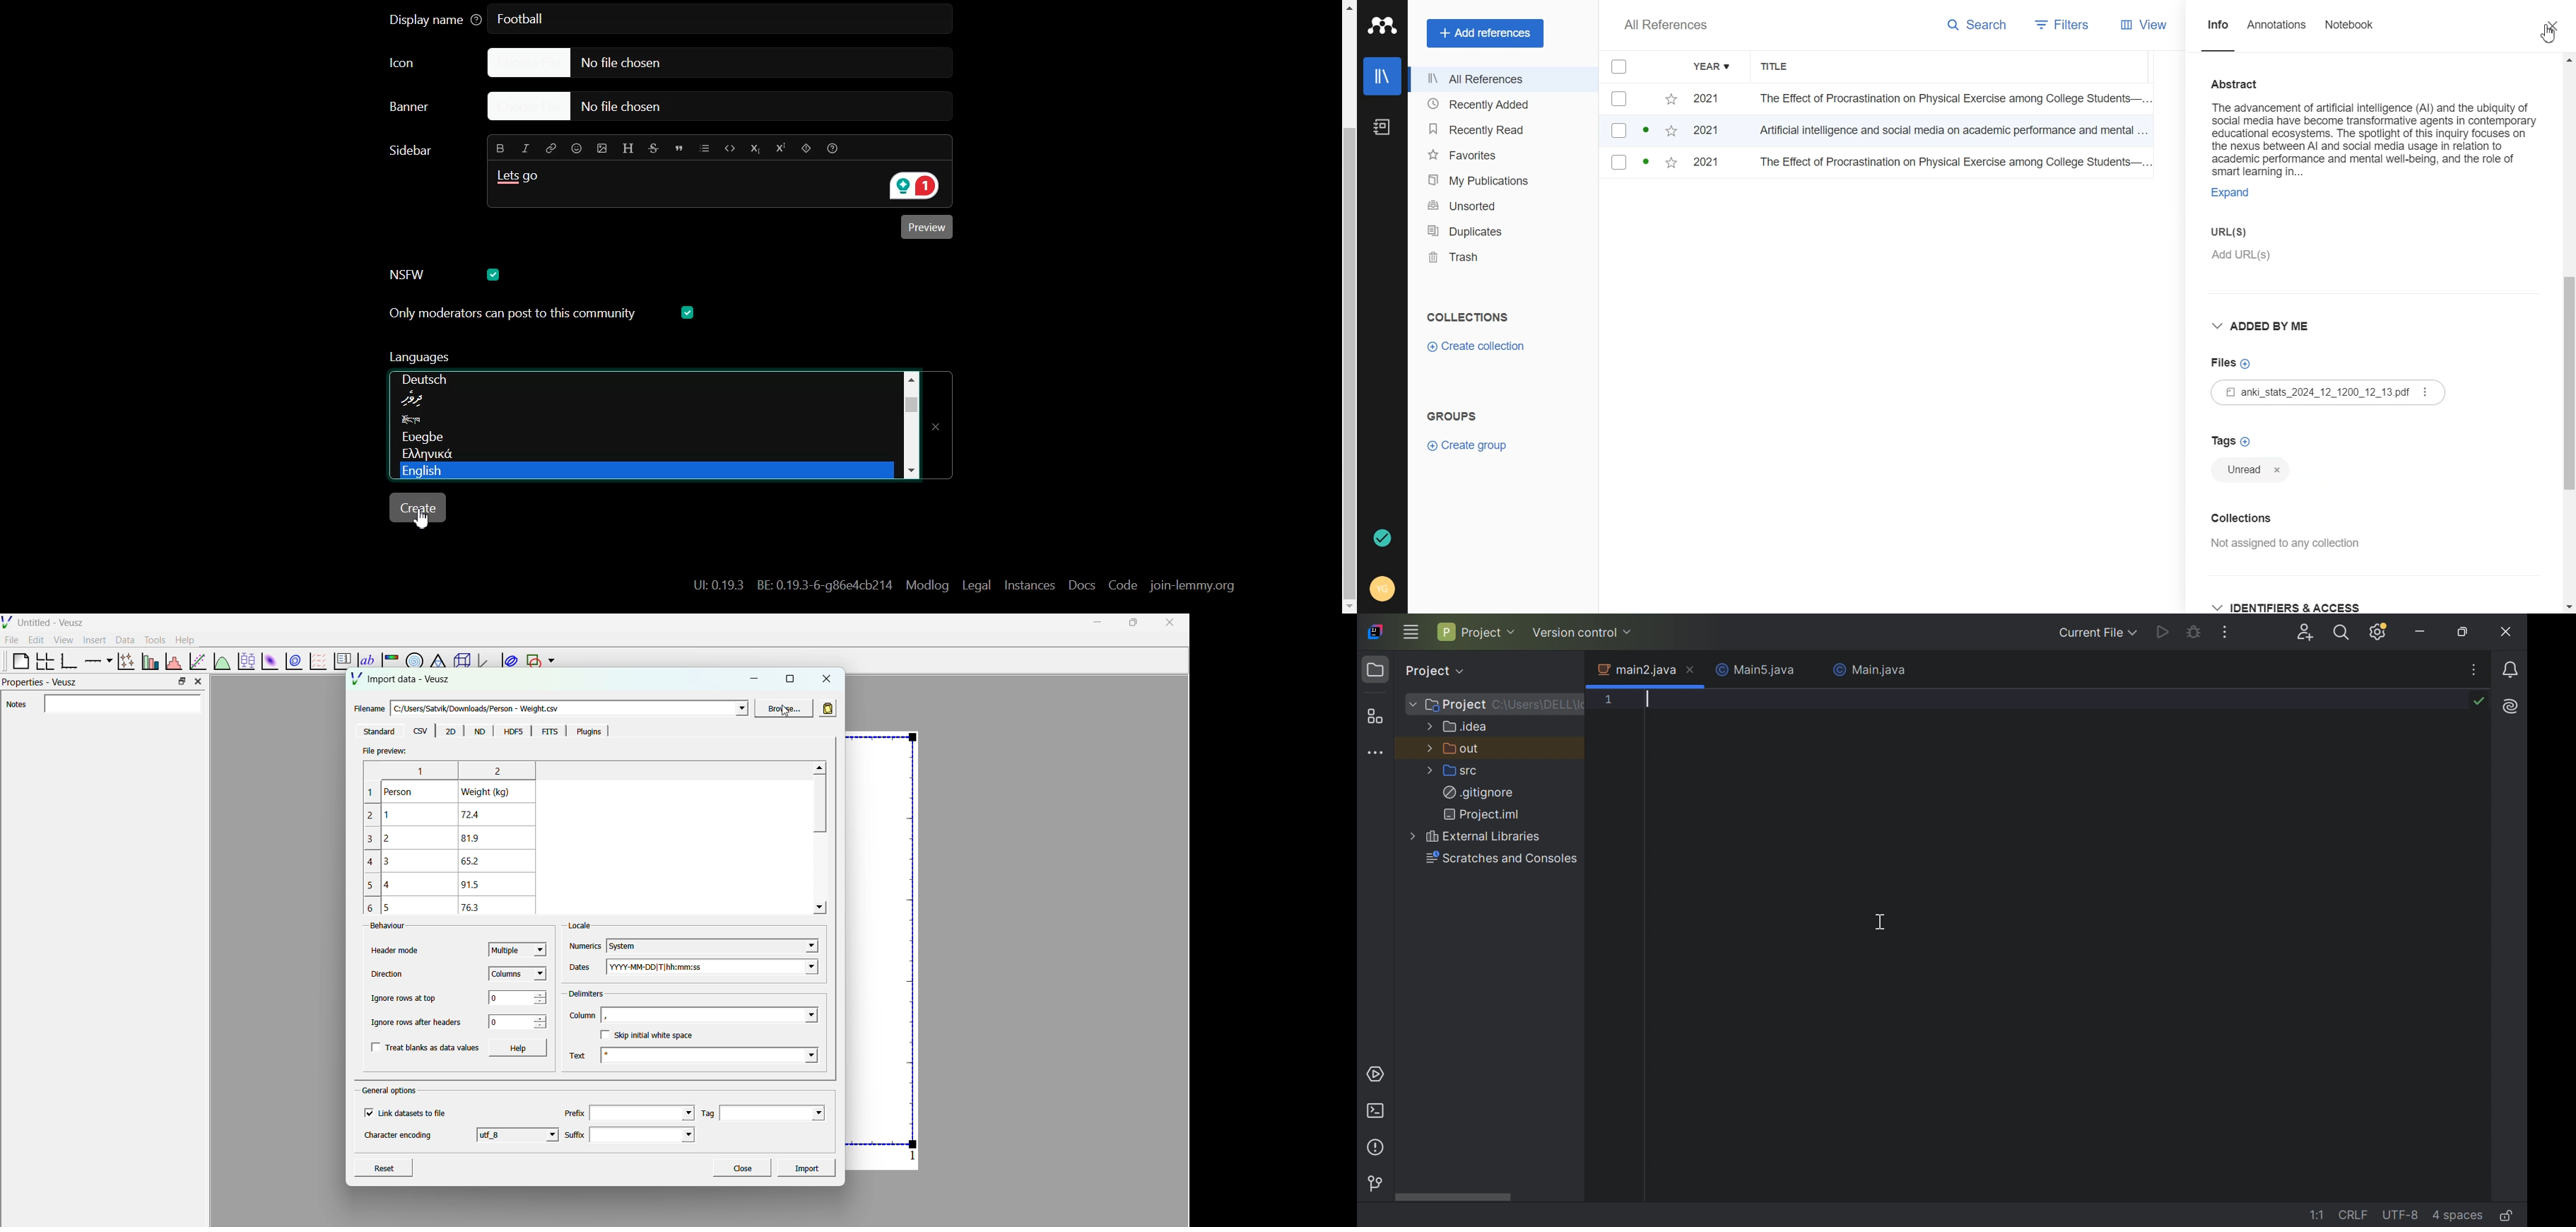 The height and width of the screenshot is (1232, 2576). What do you see at coordinates (1500, 129) in the screenshot?
I see `Recently Read` at bounding box center [1500, 129].